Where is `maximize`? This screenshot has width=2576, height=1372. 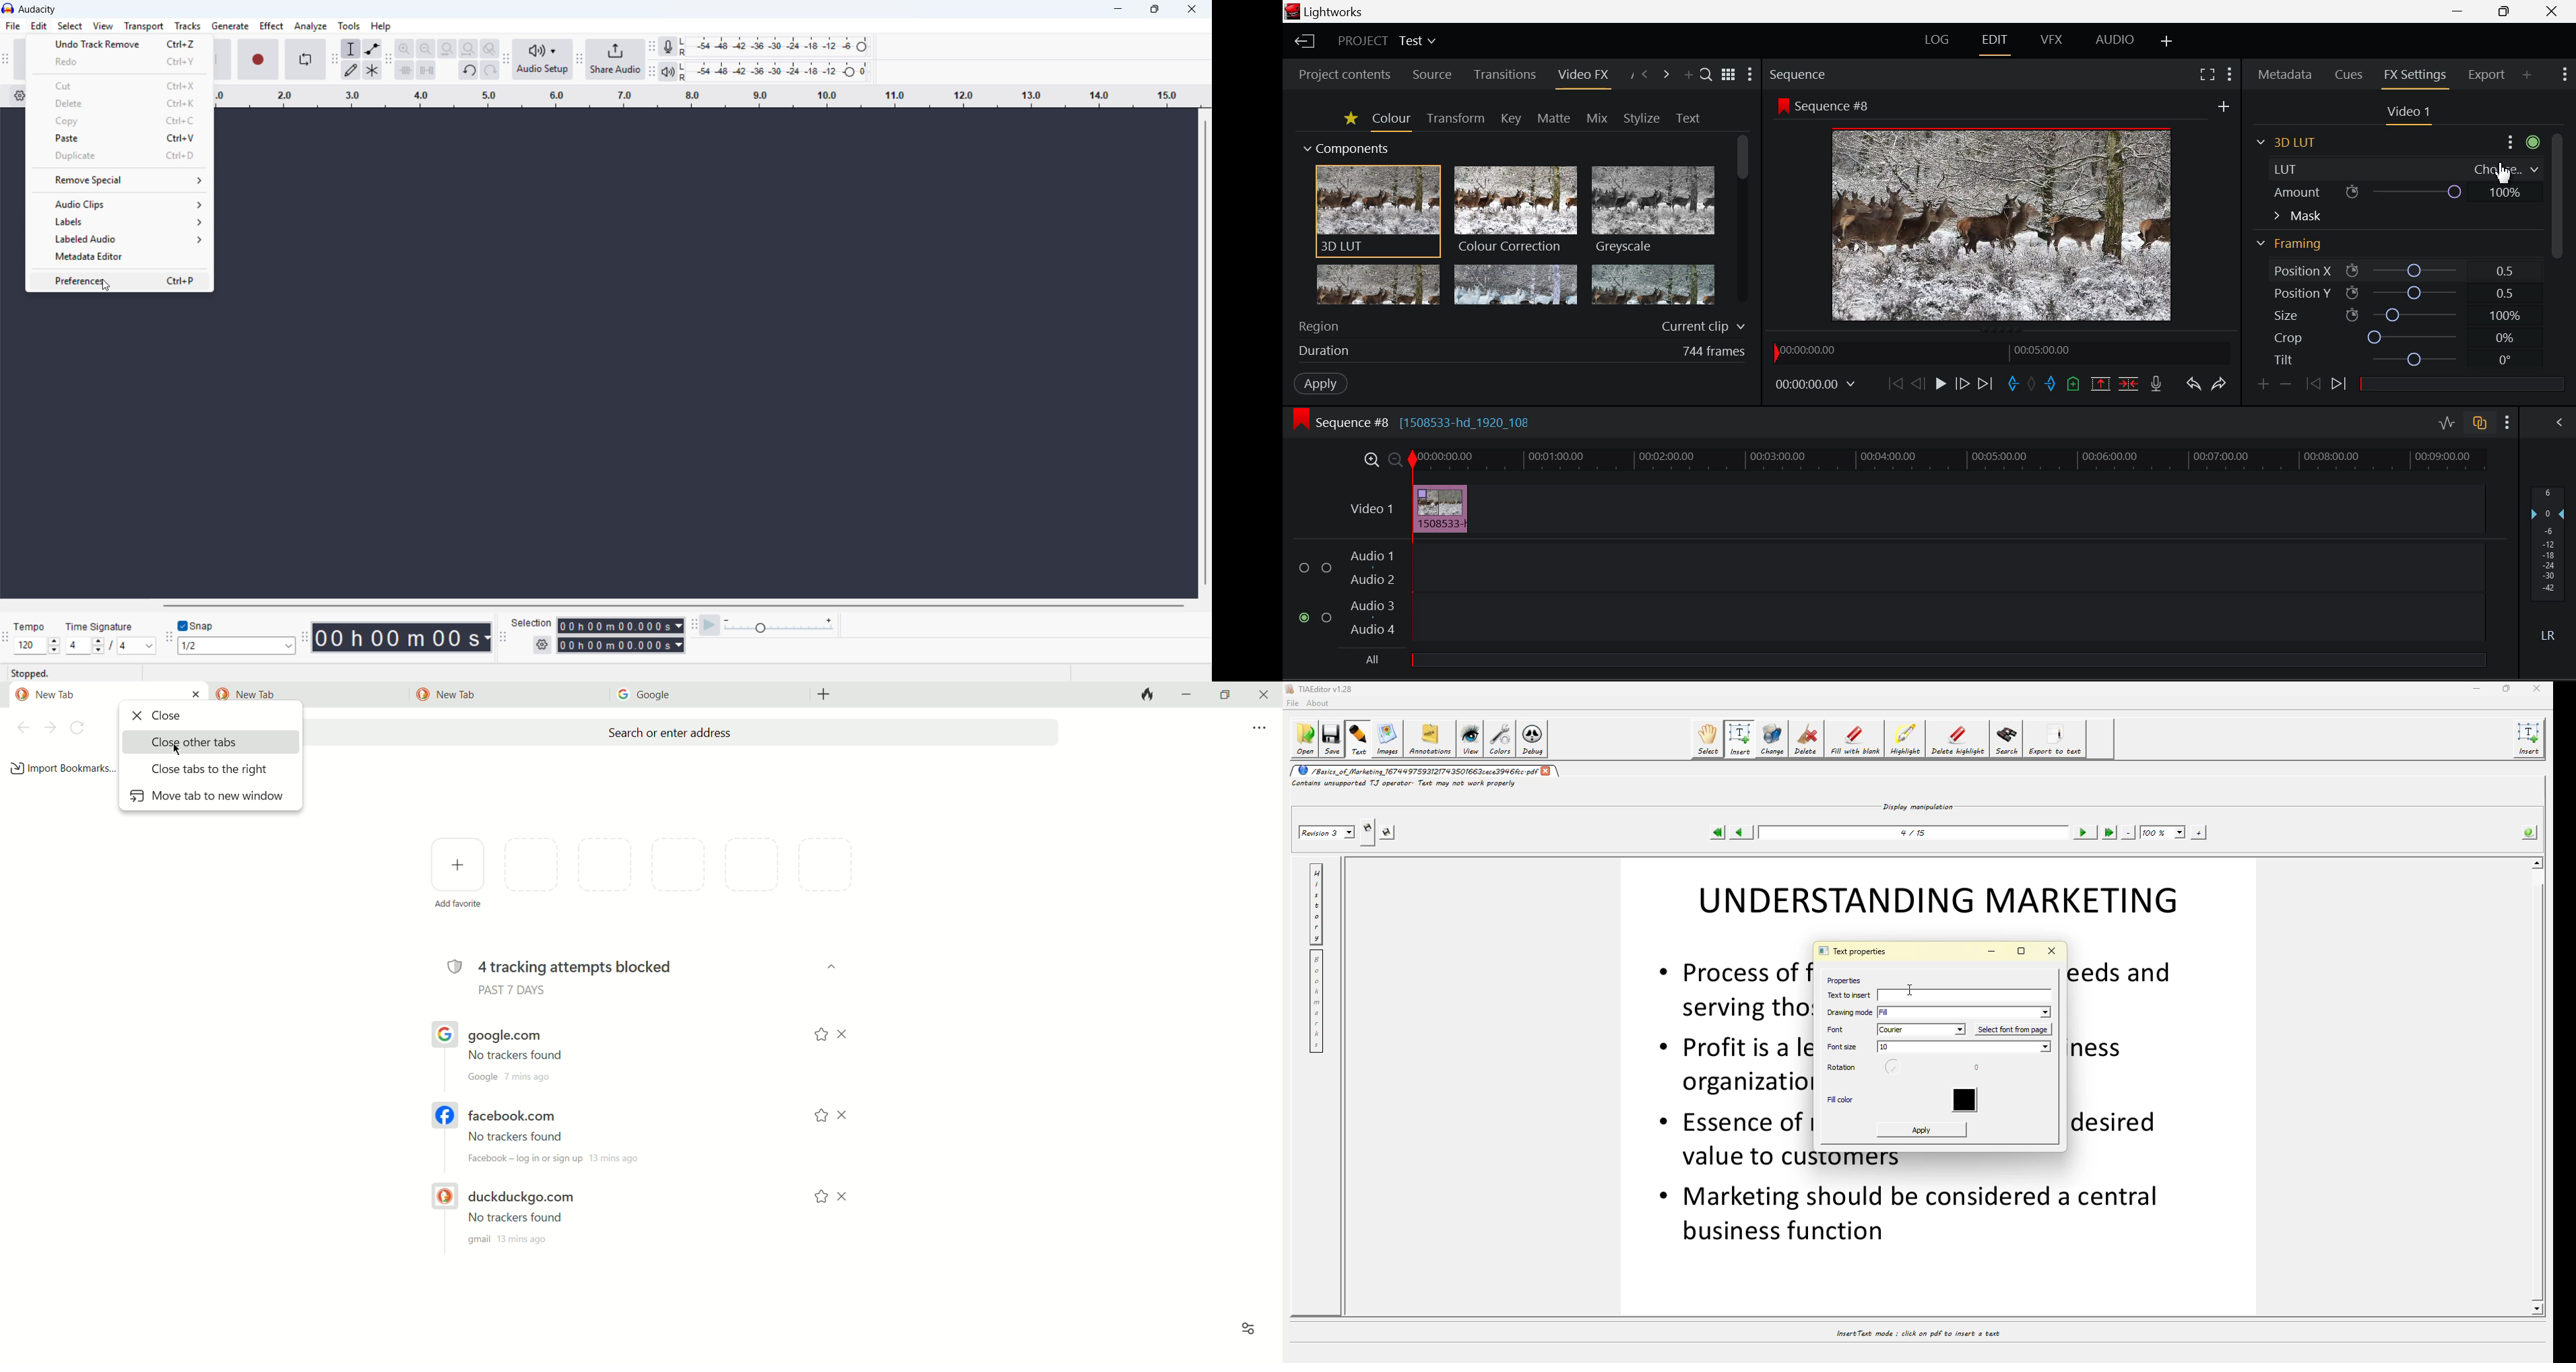 maximize is located at coordinates (1224, 696).